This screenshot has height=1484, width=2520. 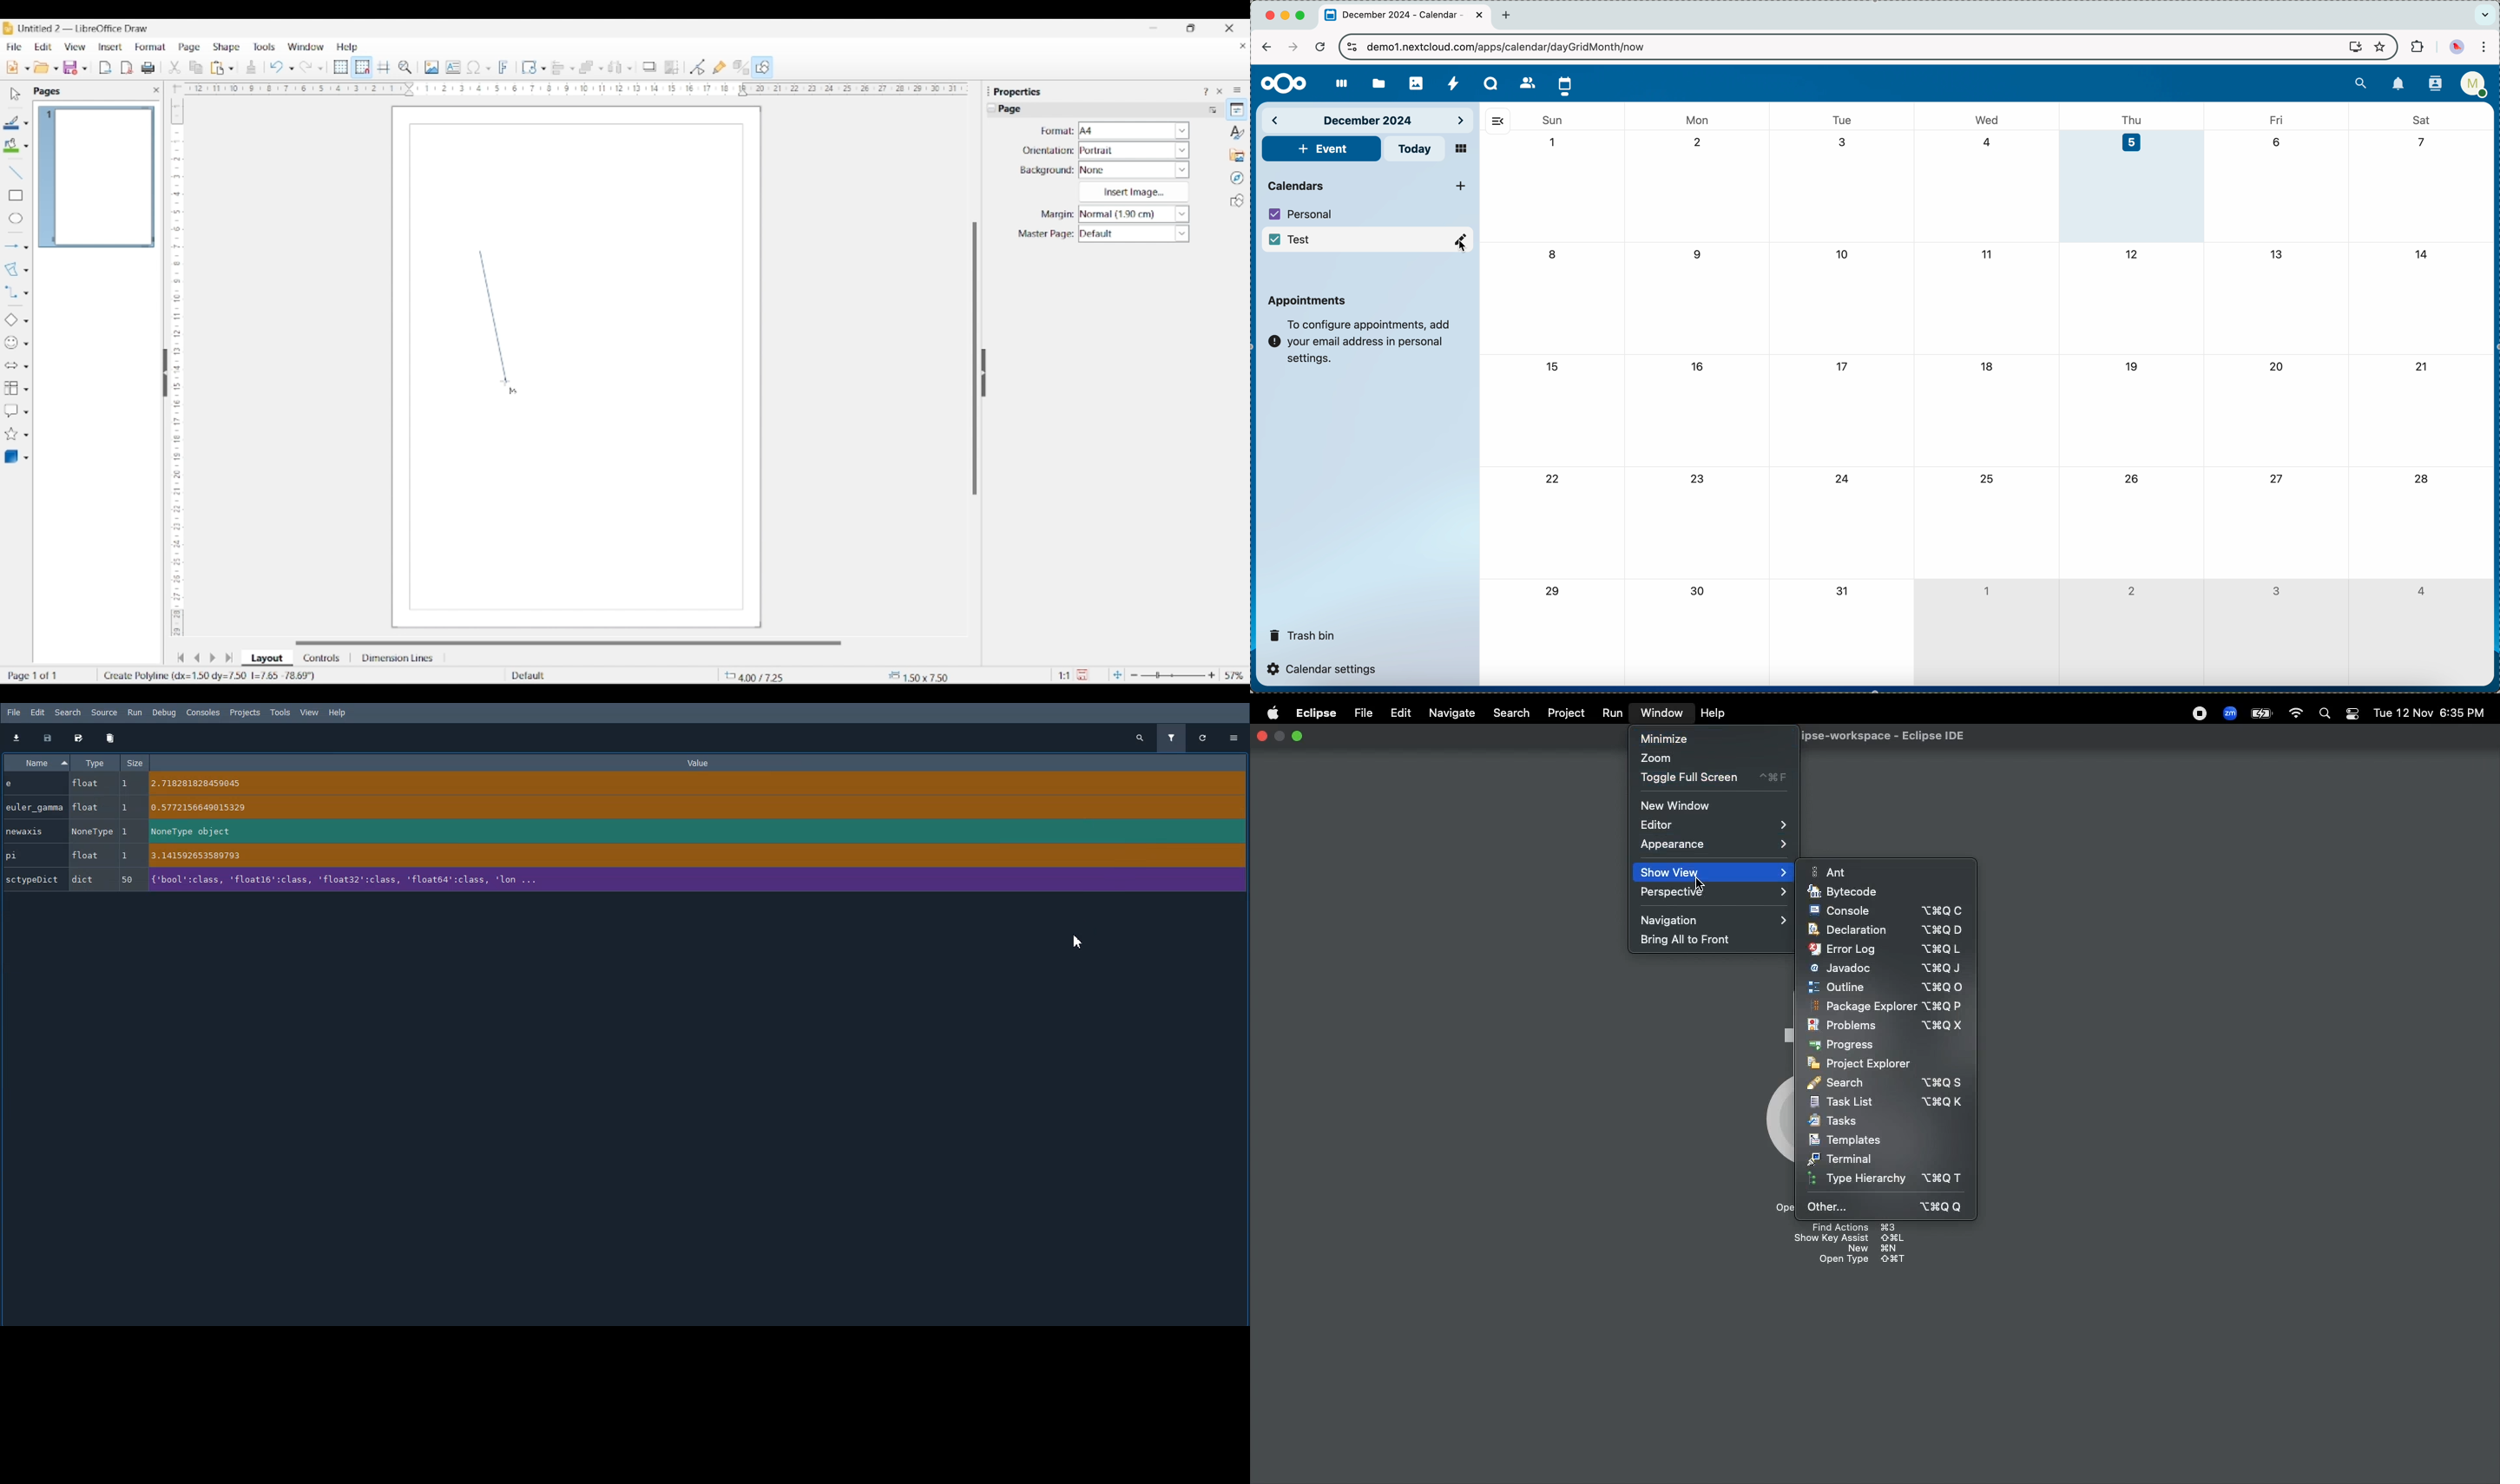 What do you see at coordinates (1019, 91) in the screenshot?
I see `Section title - Properties` at bounding box center [1019, 91].